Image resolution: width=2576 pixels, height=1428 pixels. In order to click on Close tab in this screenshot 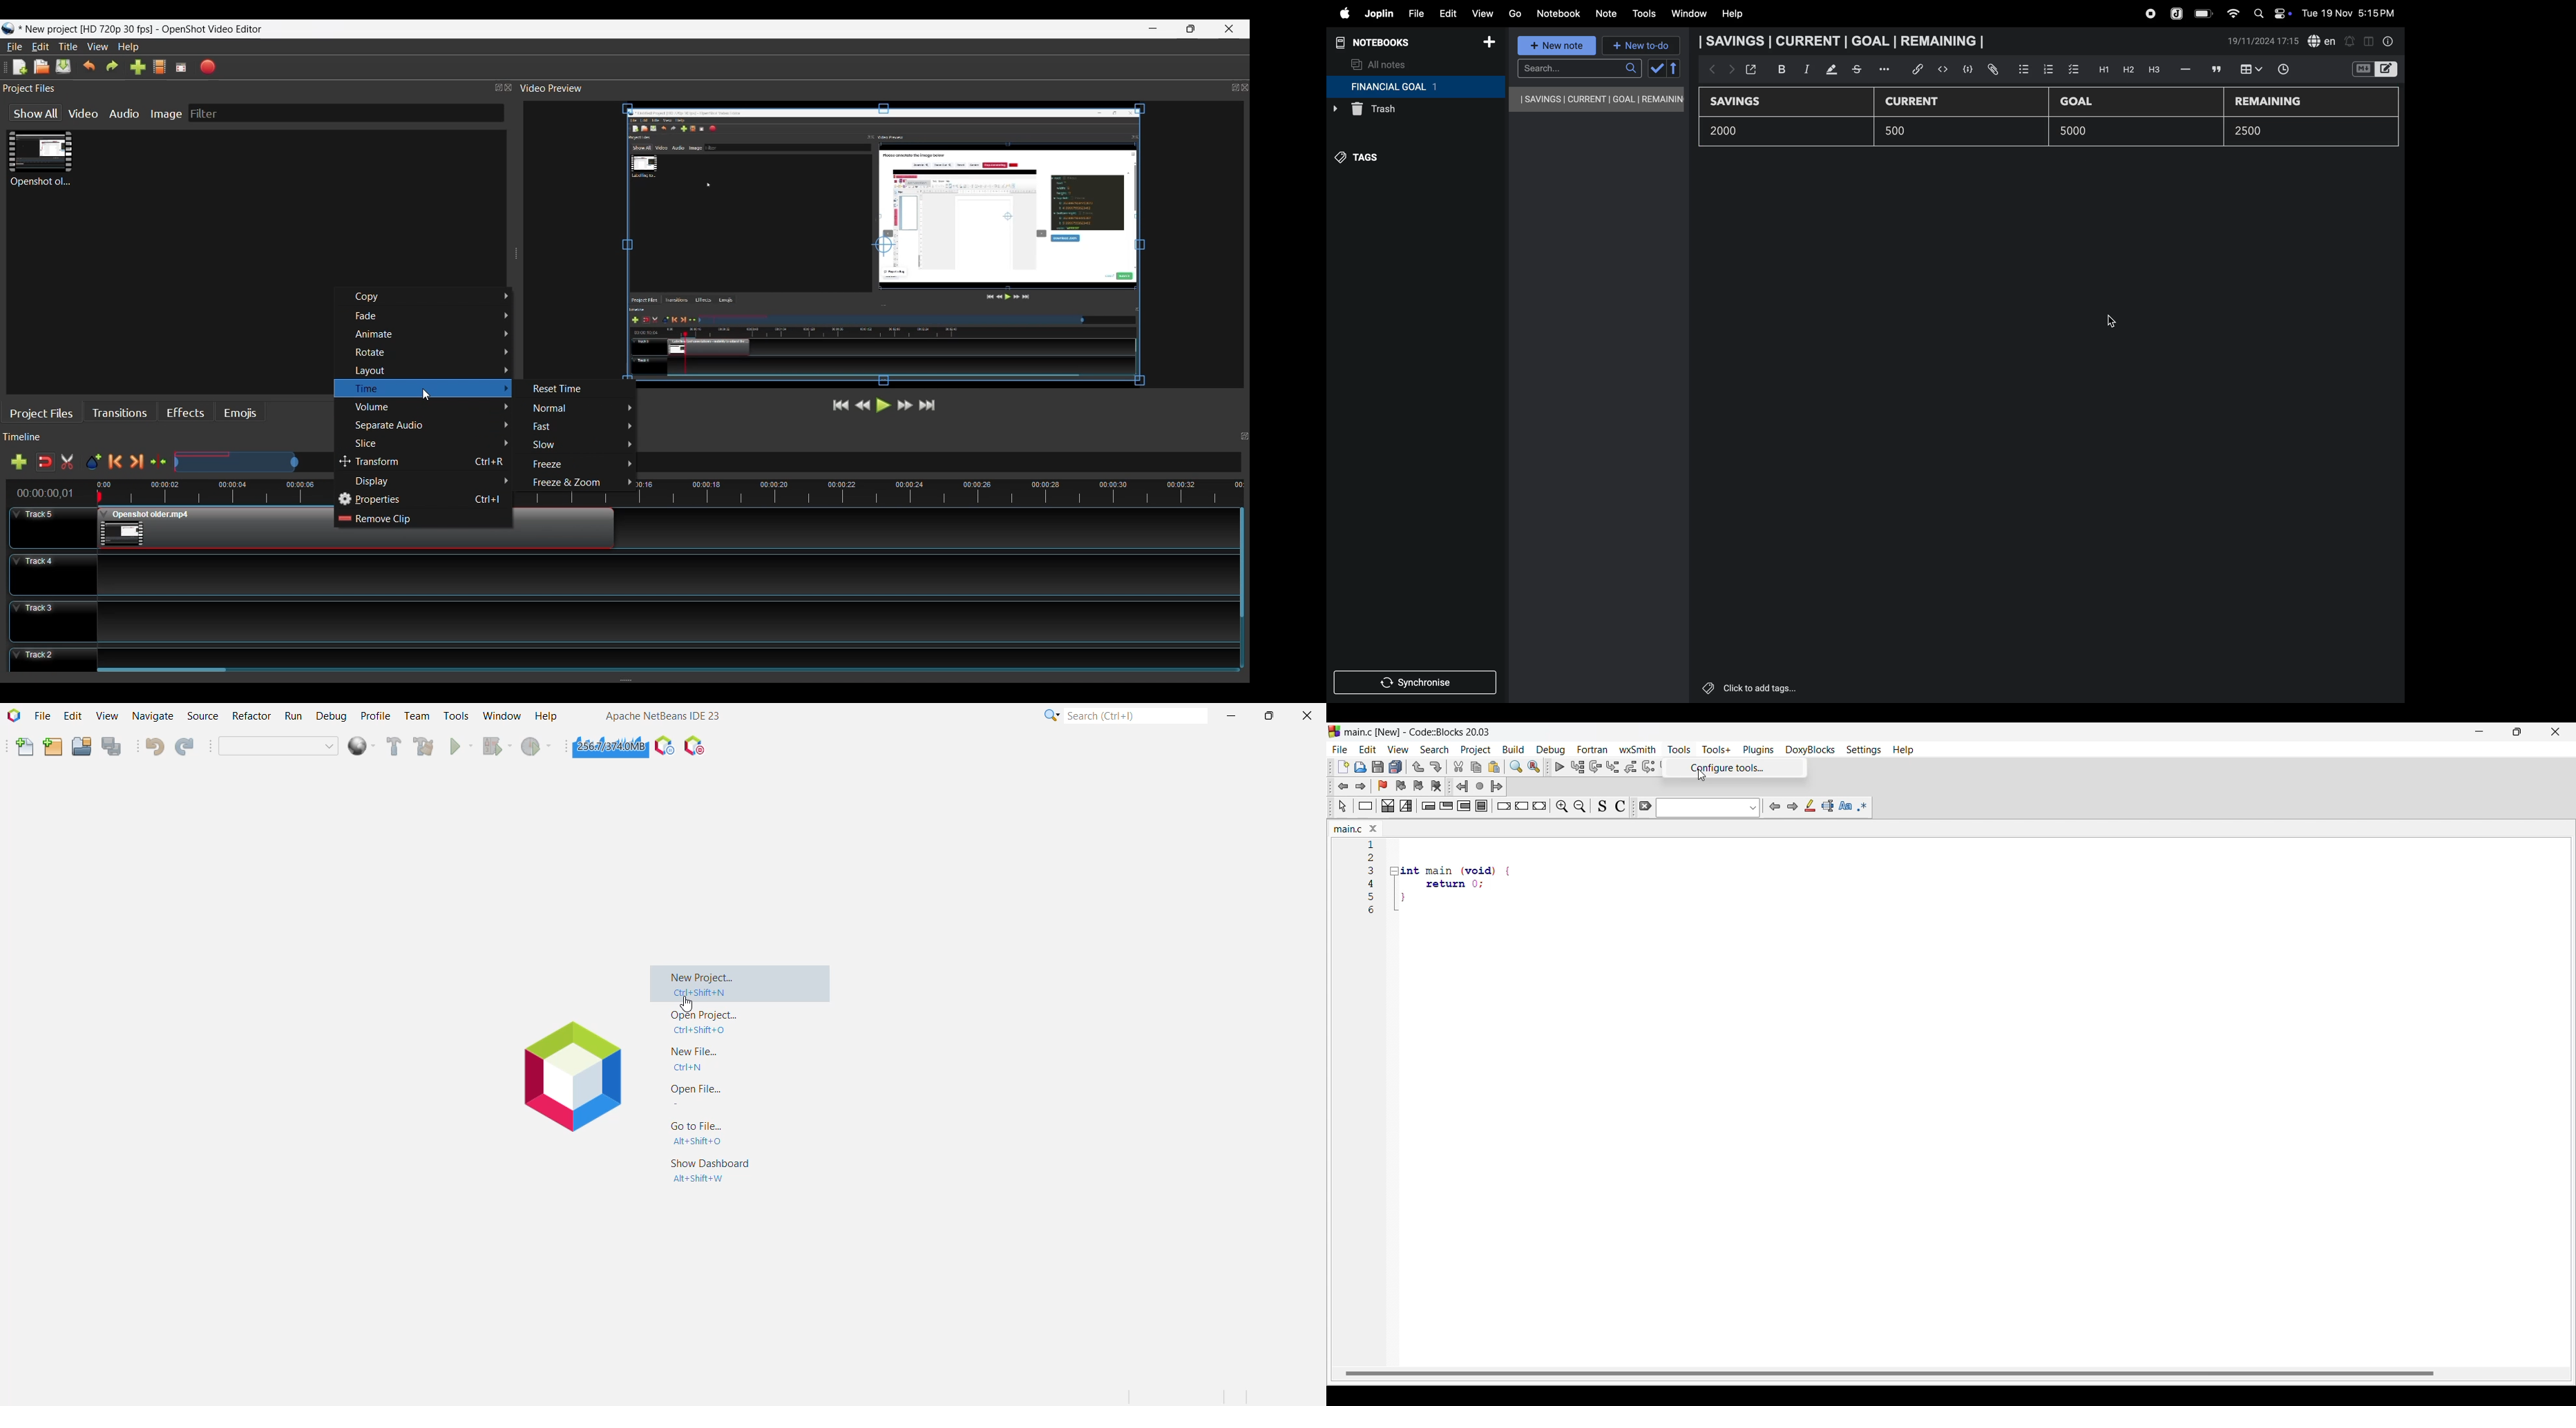, I will do `click(1373, 829)`.